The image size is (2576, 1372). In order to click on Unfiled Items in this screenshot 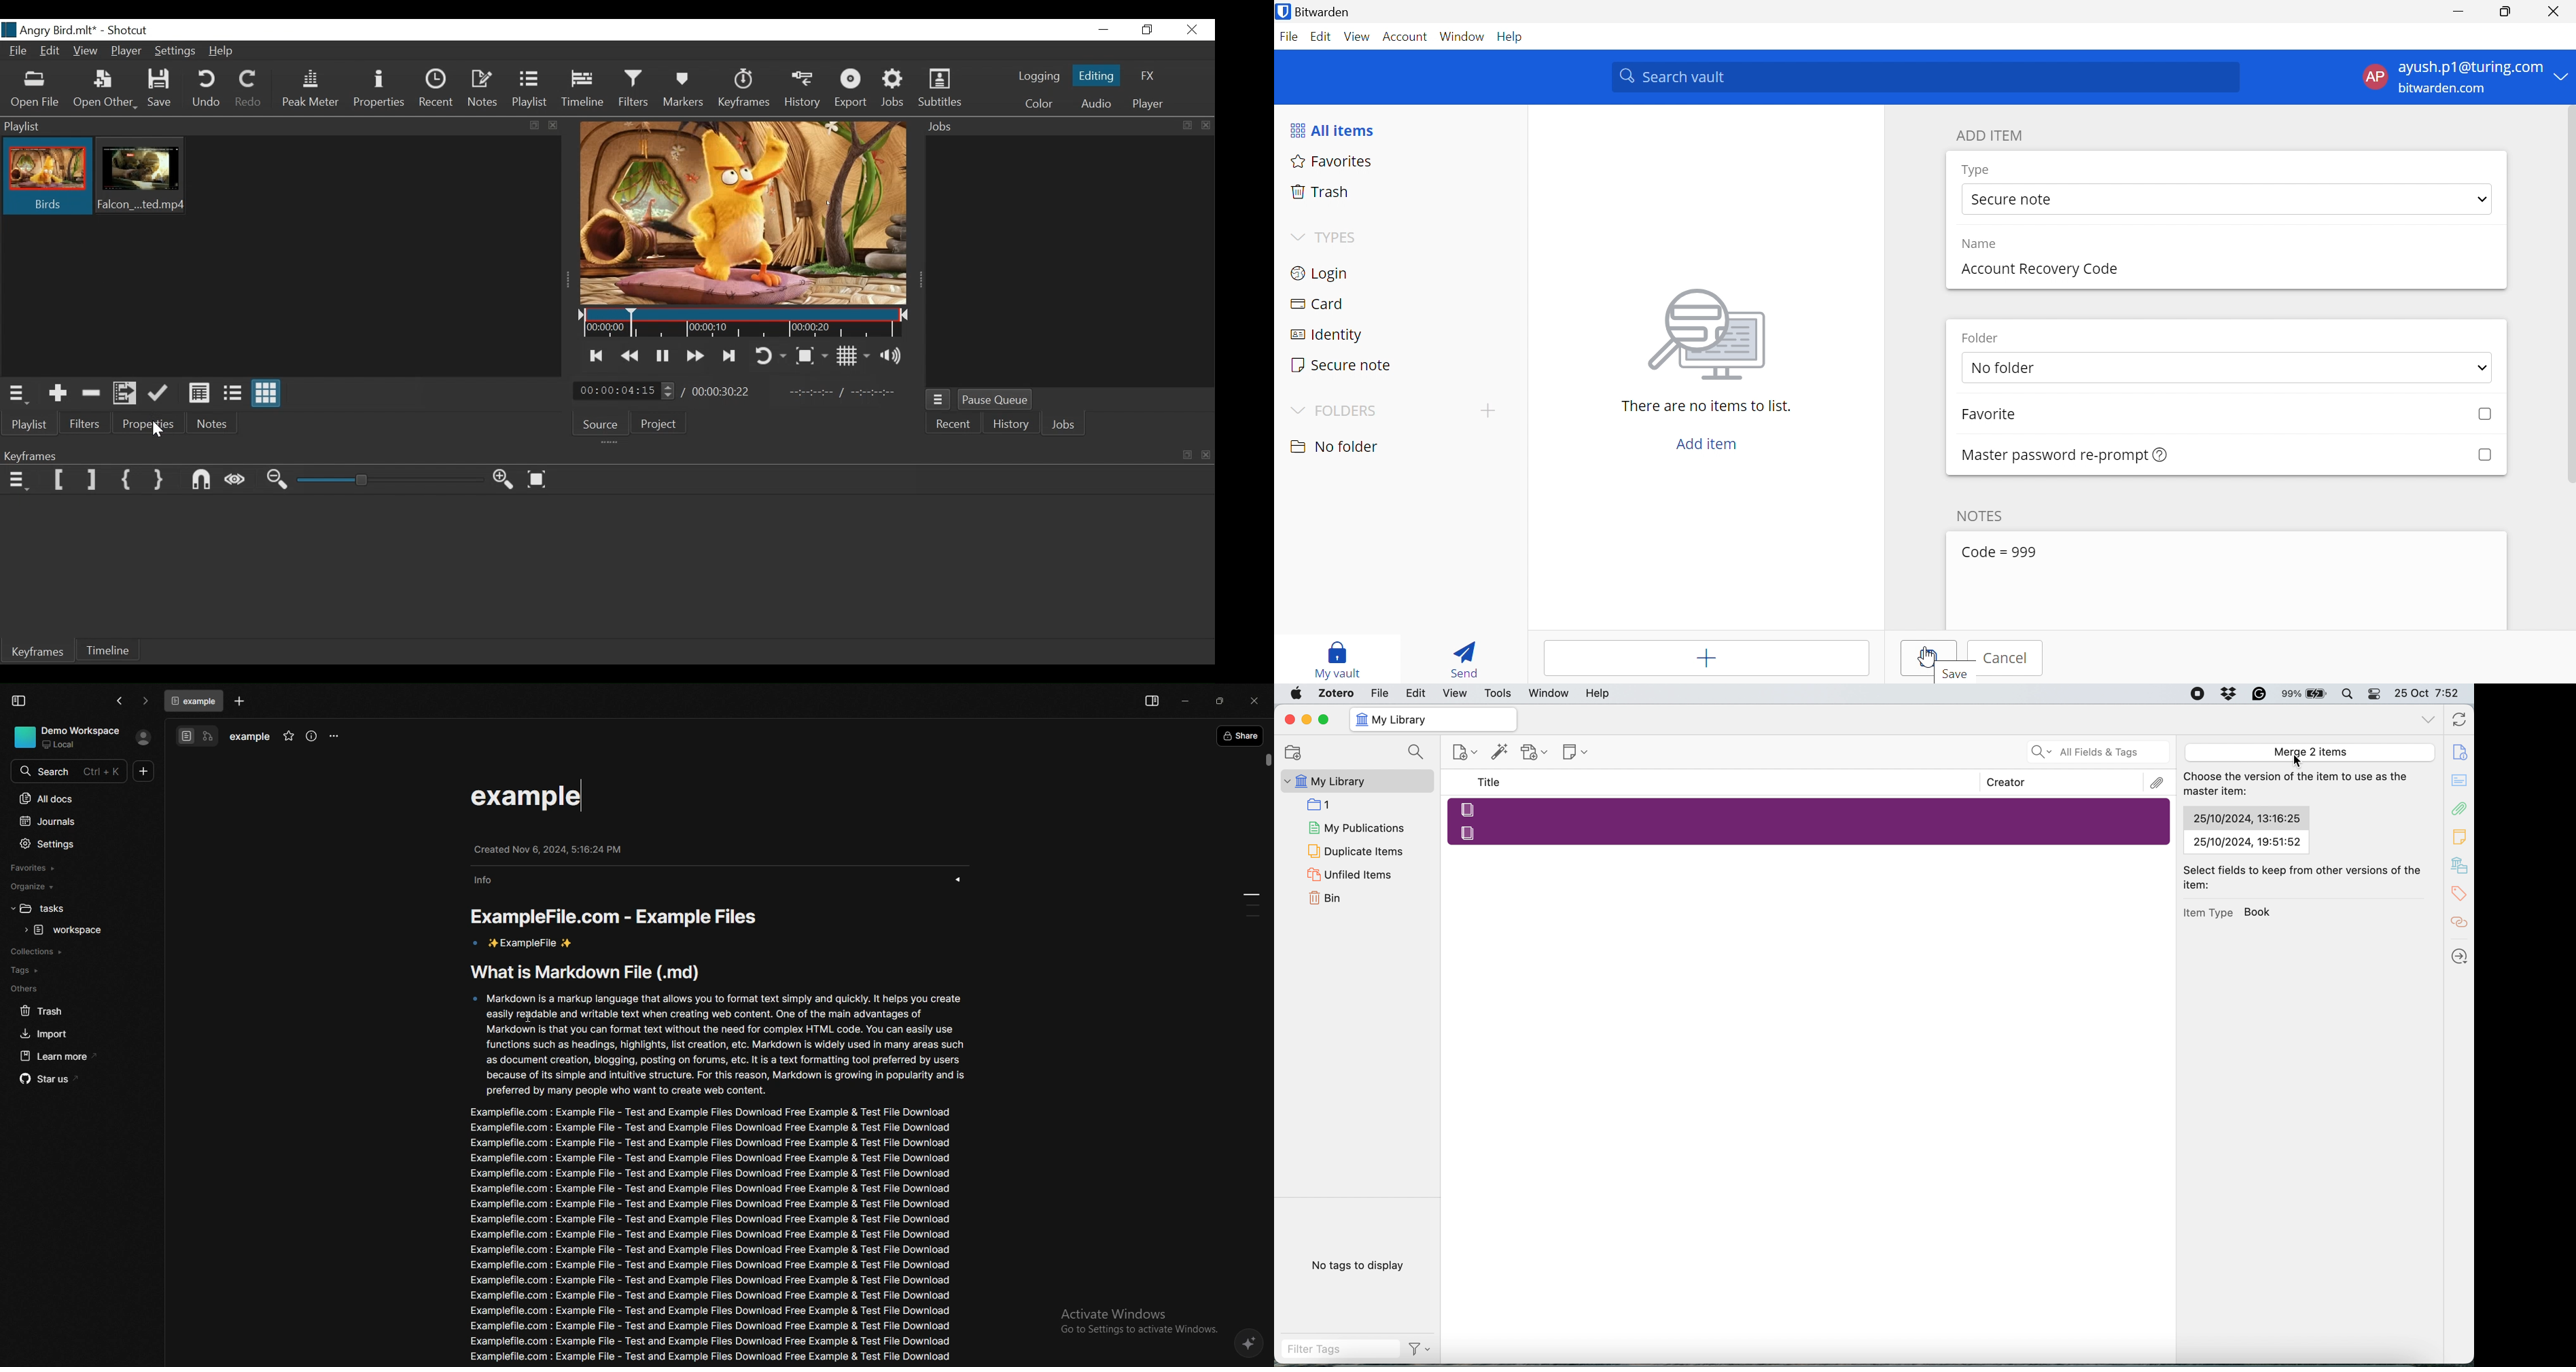, I will do `click(1351, 874)`.